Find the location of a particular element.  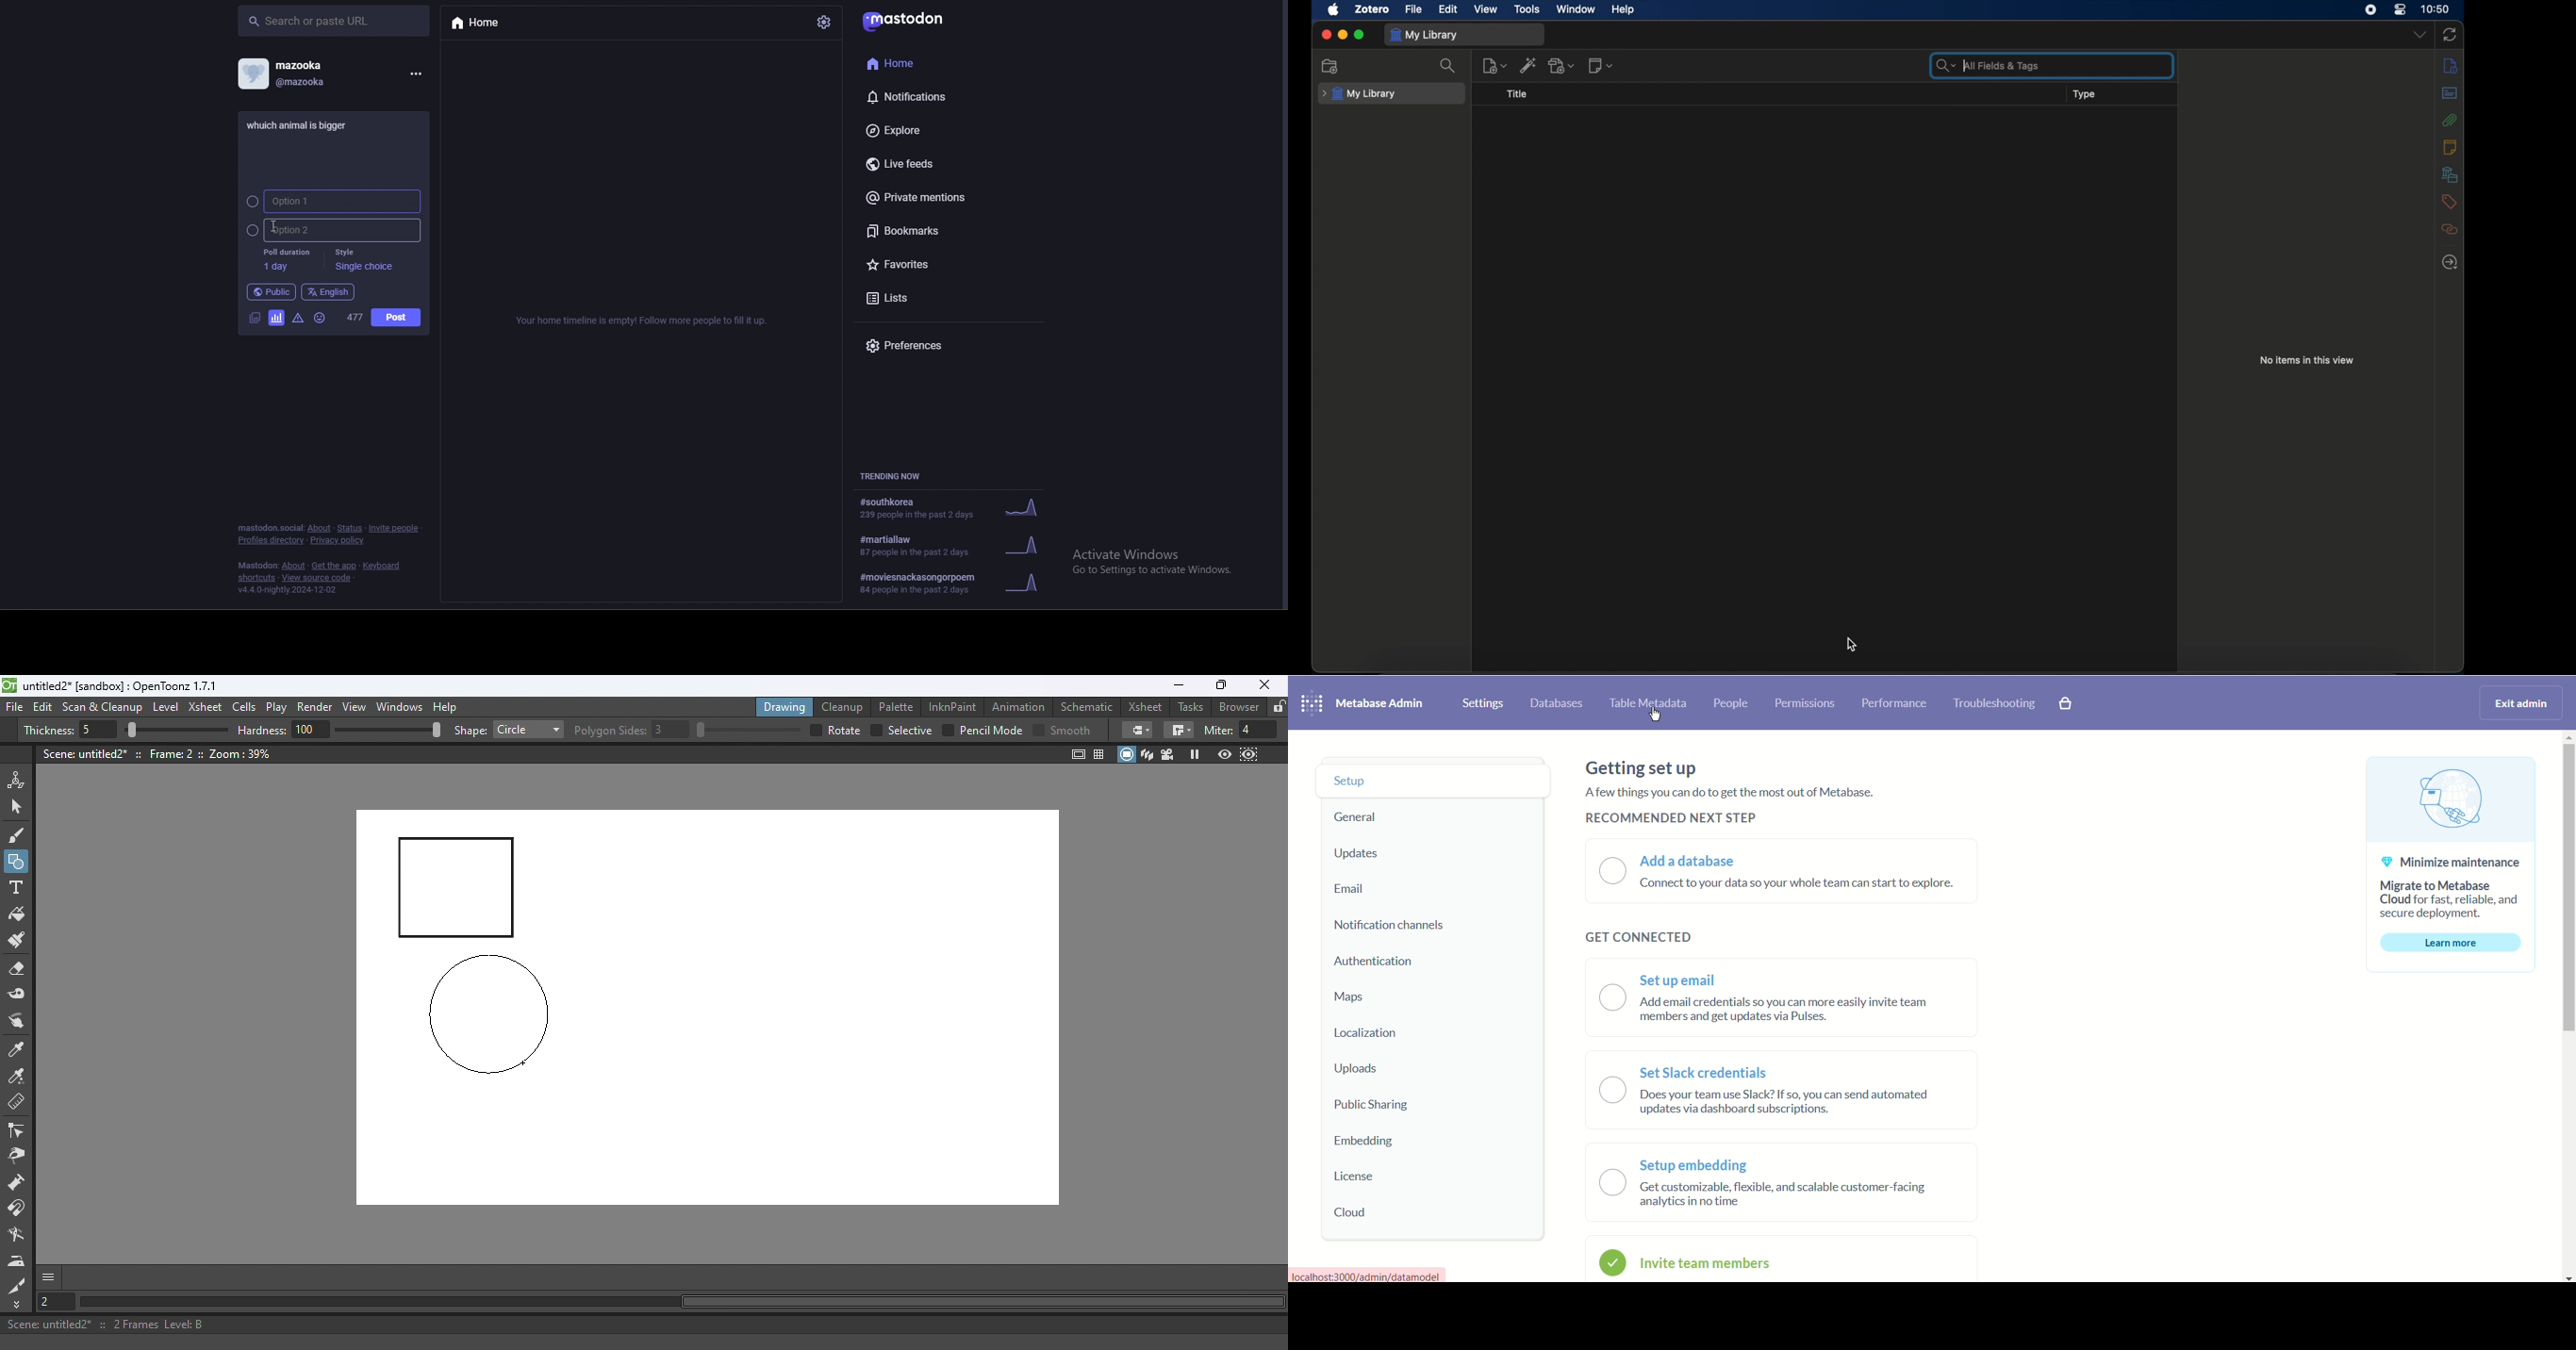

preferences is located at coordinates (919, 347).